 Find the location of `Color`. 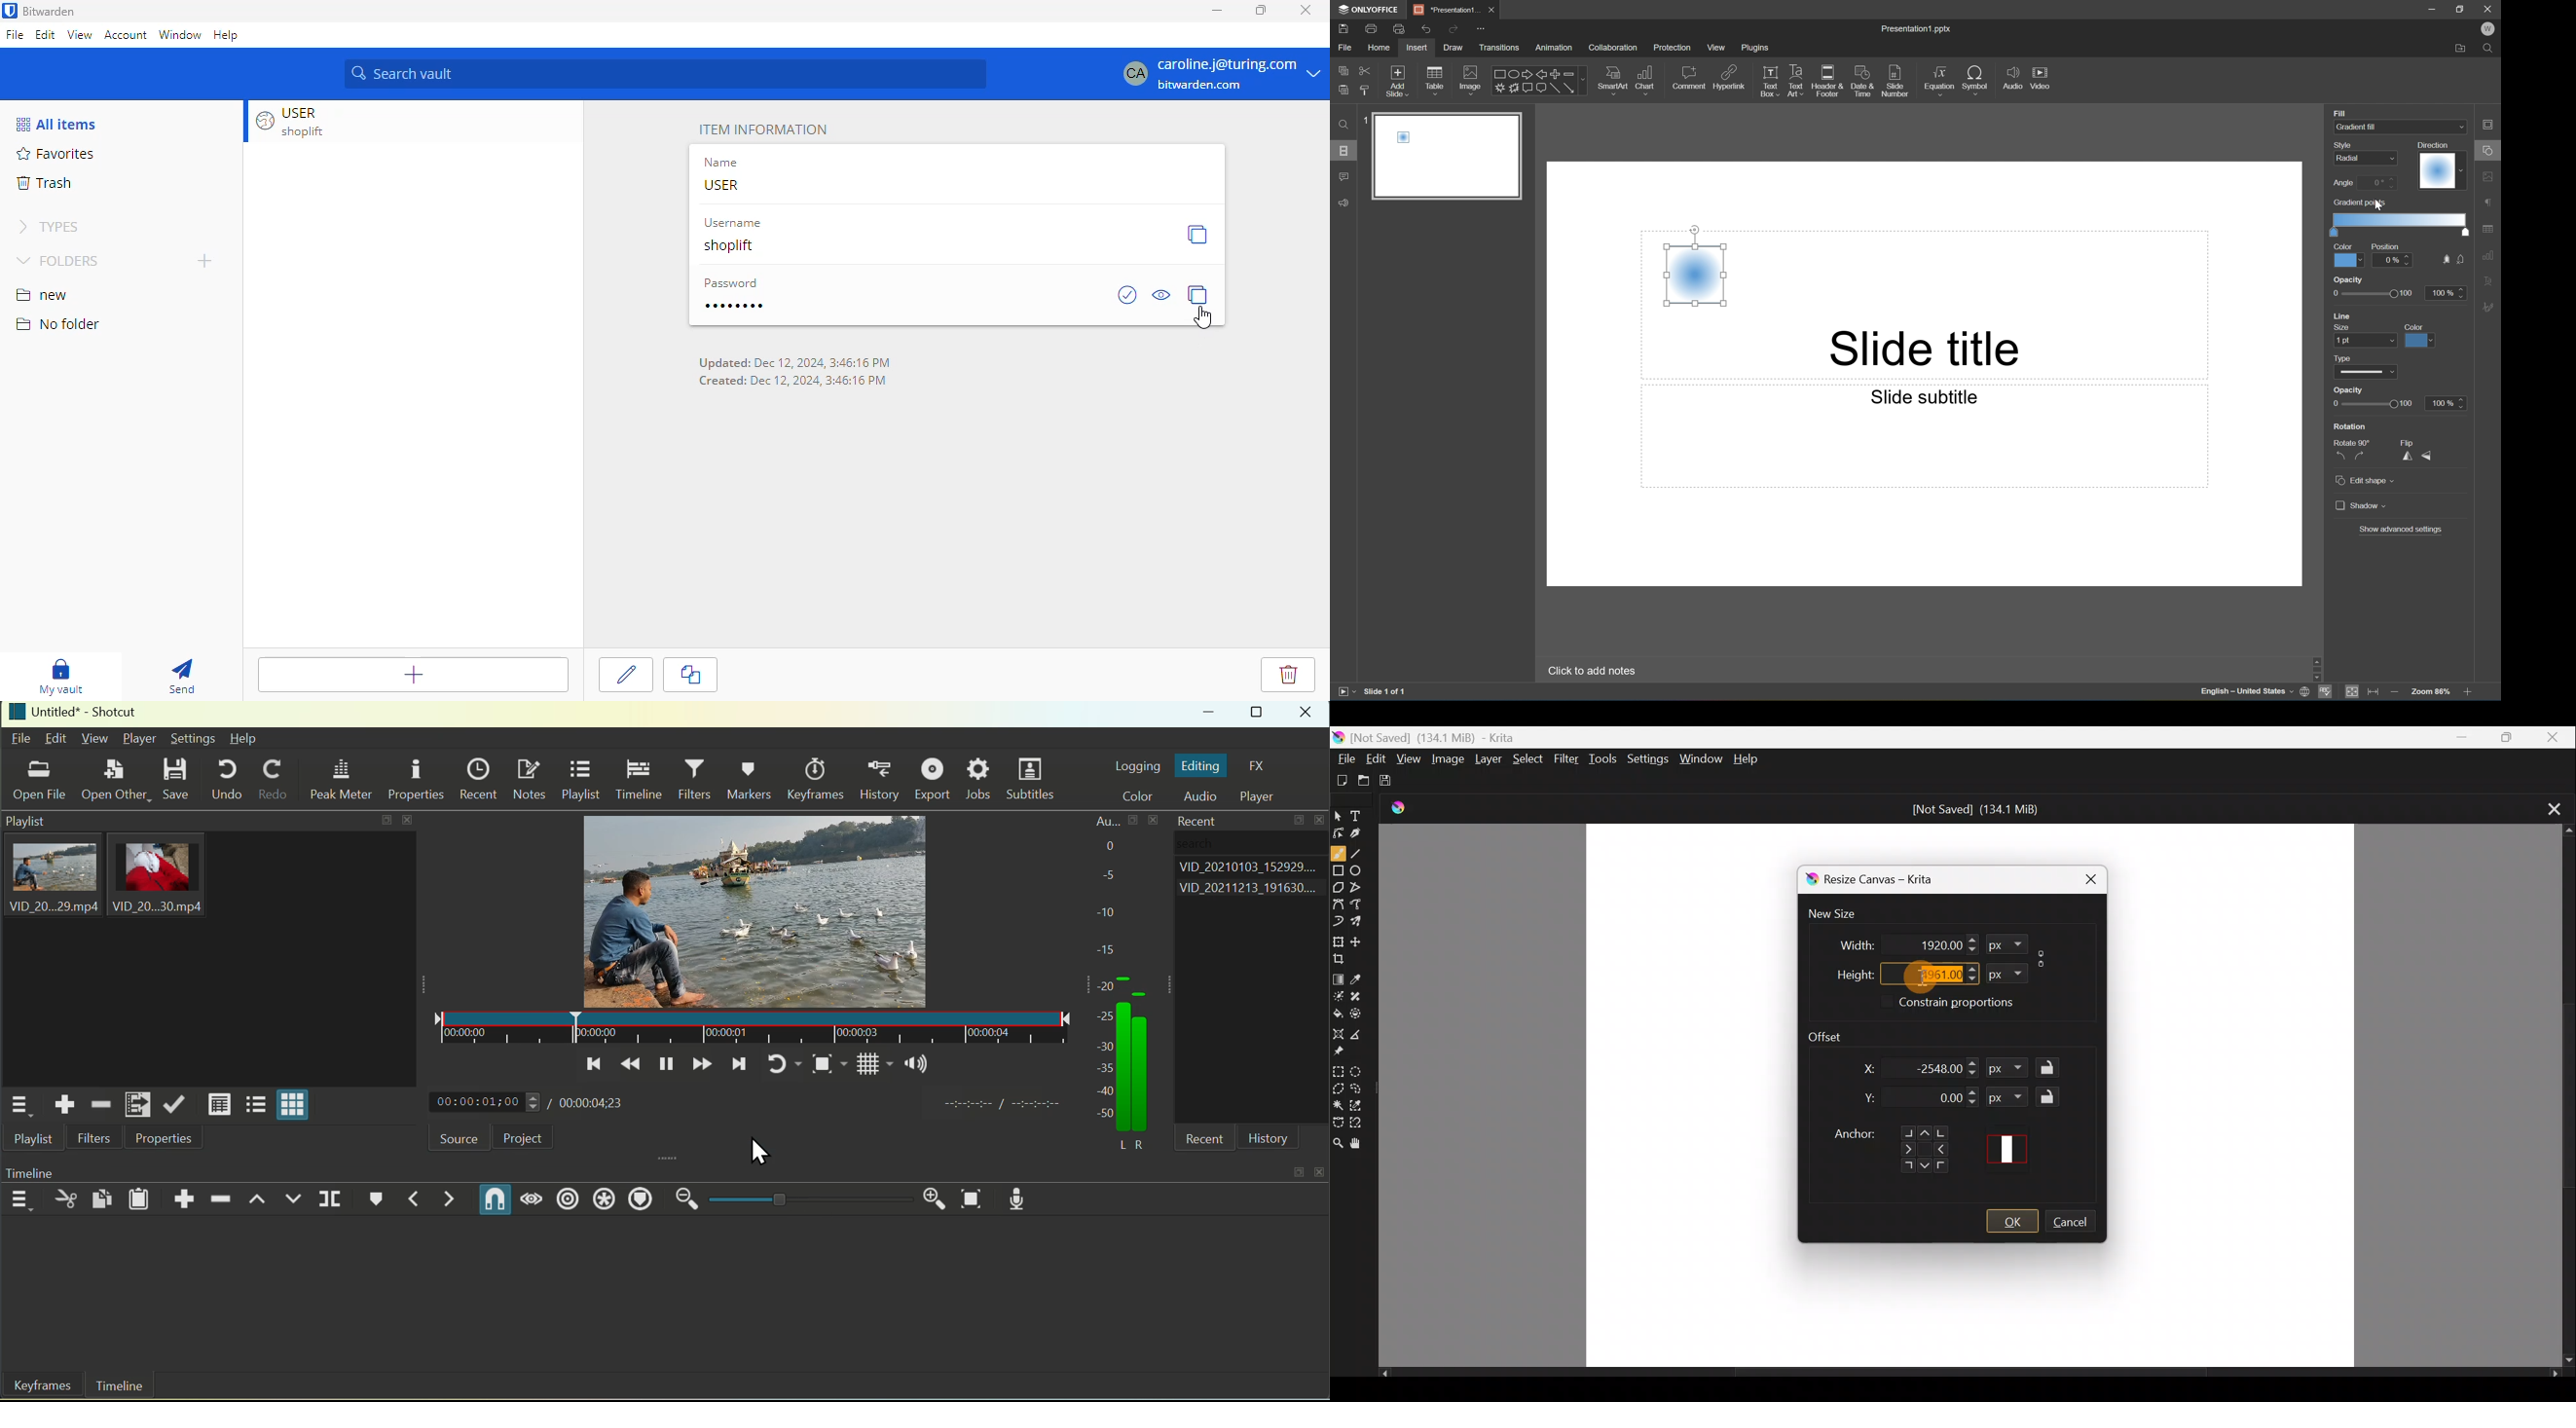

Color is located at coordinates (1144, 797).